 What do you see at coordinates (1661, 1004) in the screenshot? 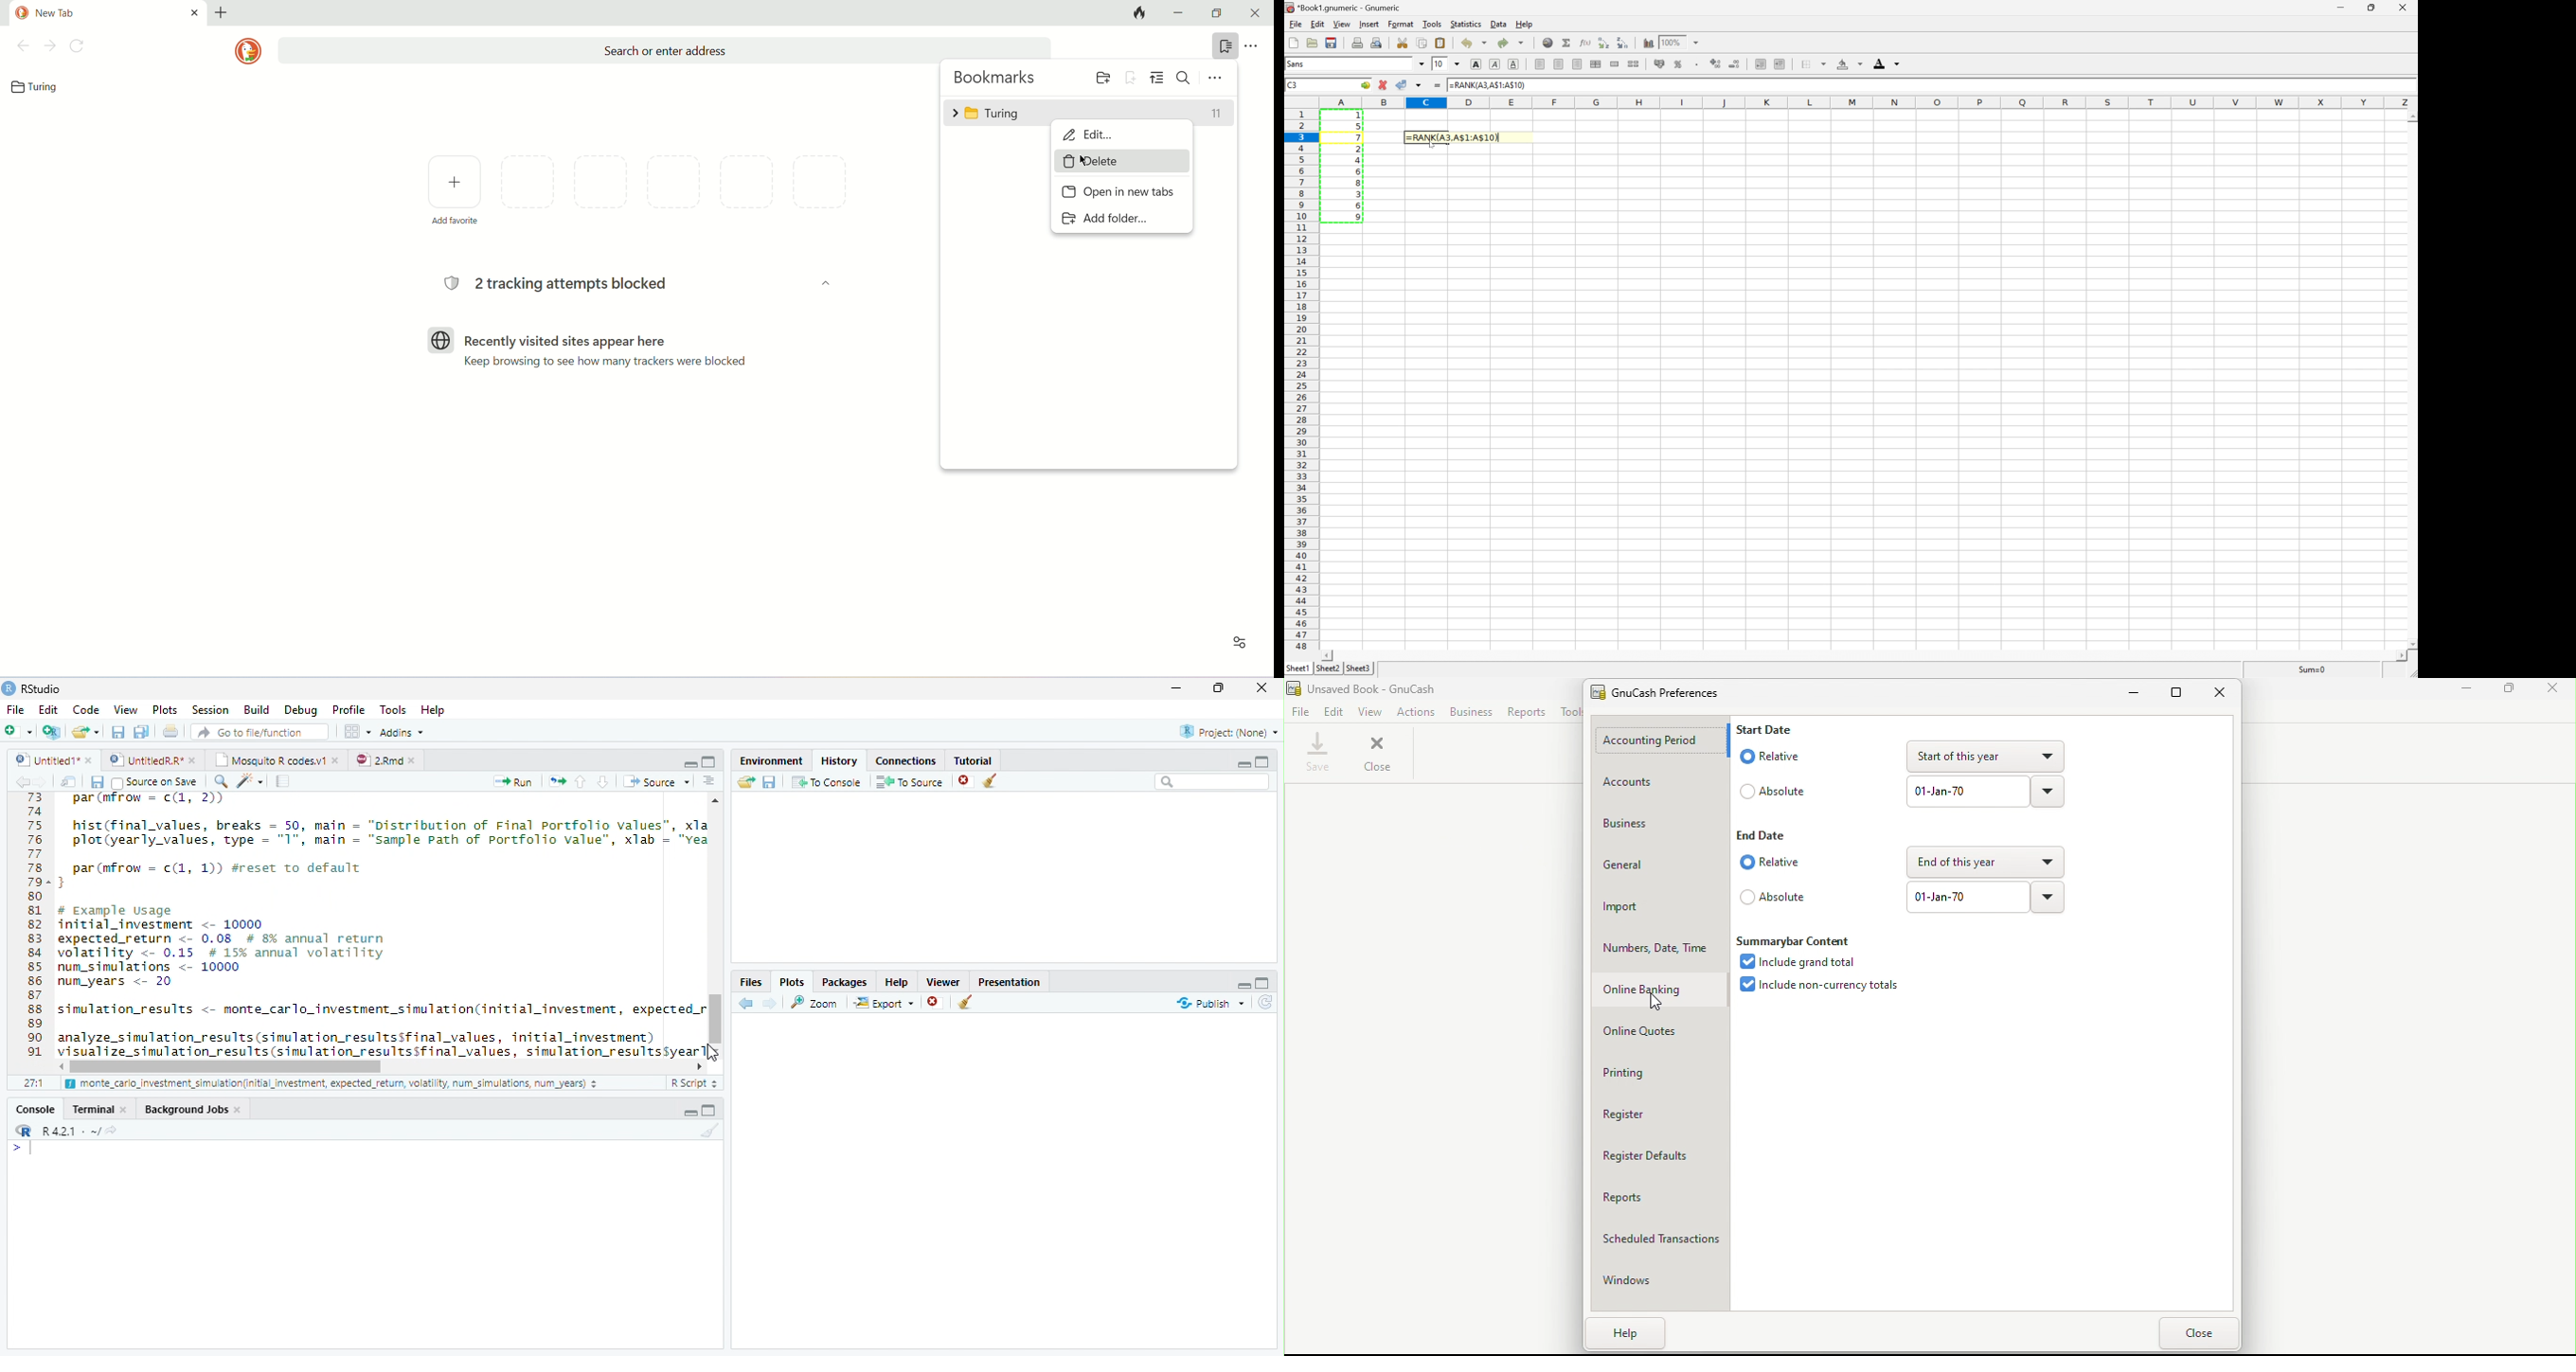
I see `cursor` at bounding box center [1661, 1004].